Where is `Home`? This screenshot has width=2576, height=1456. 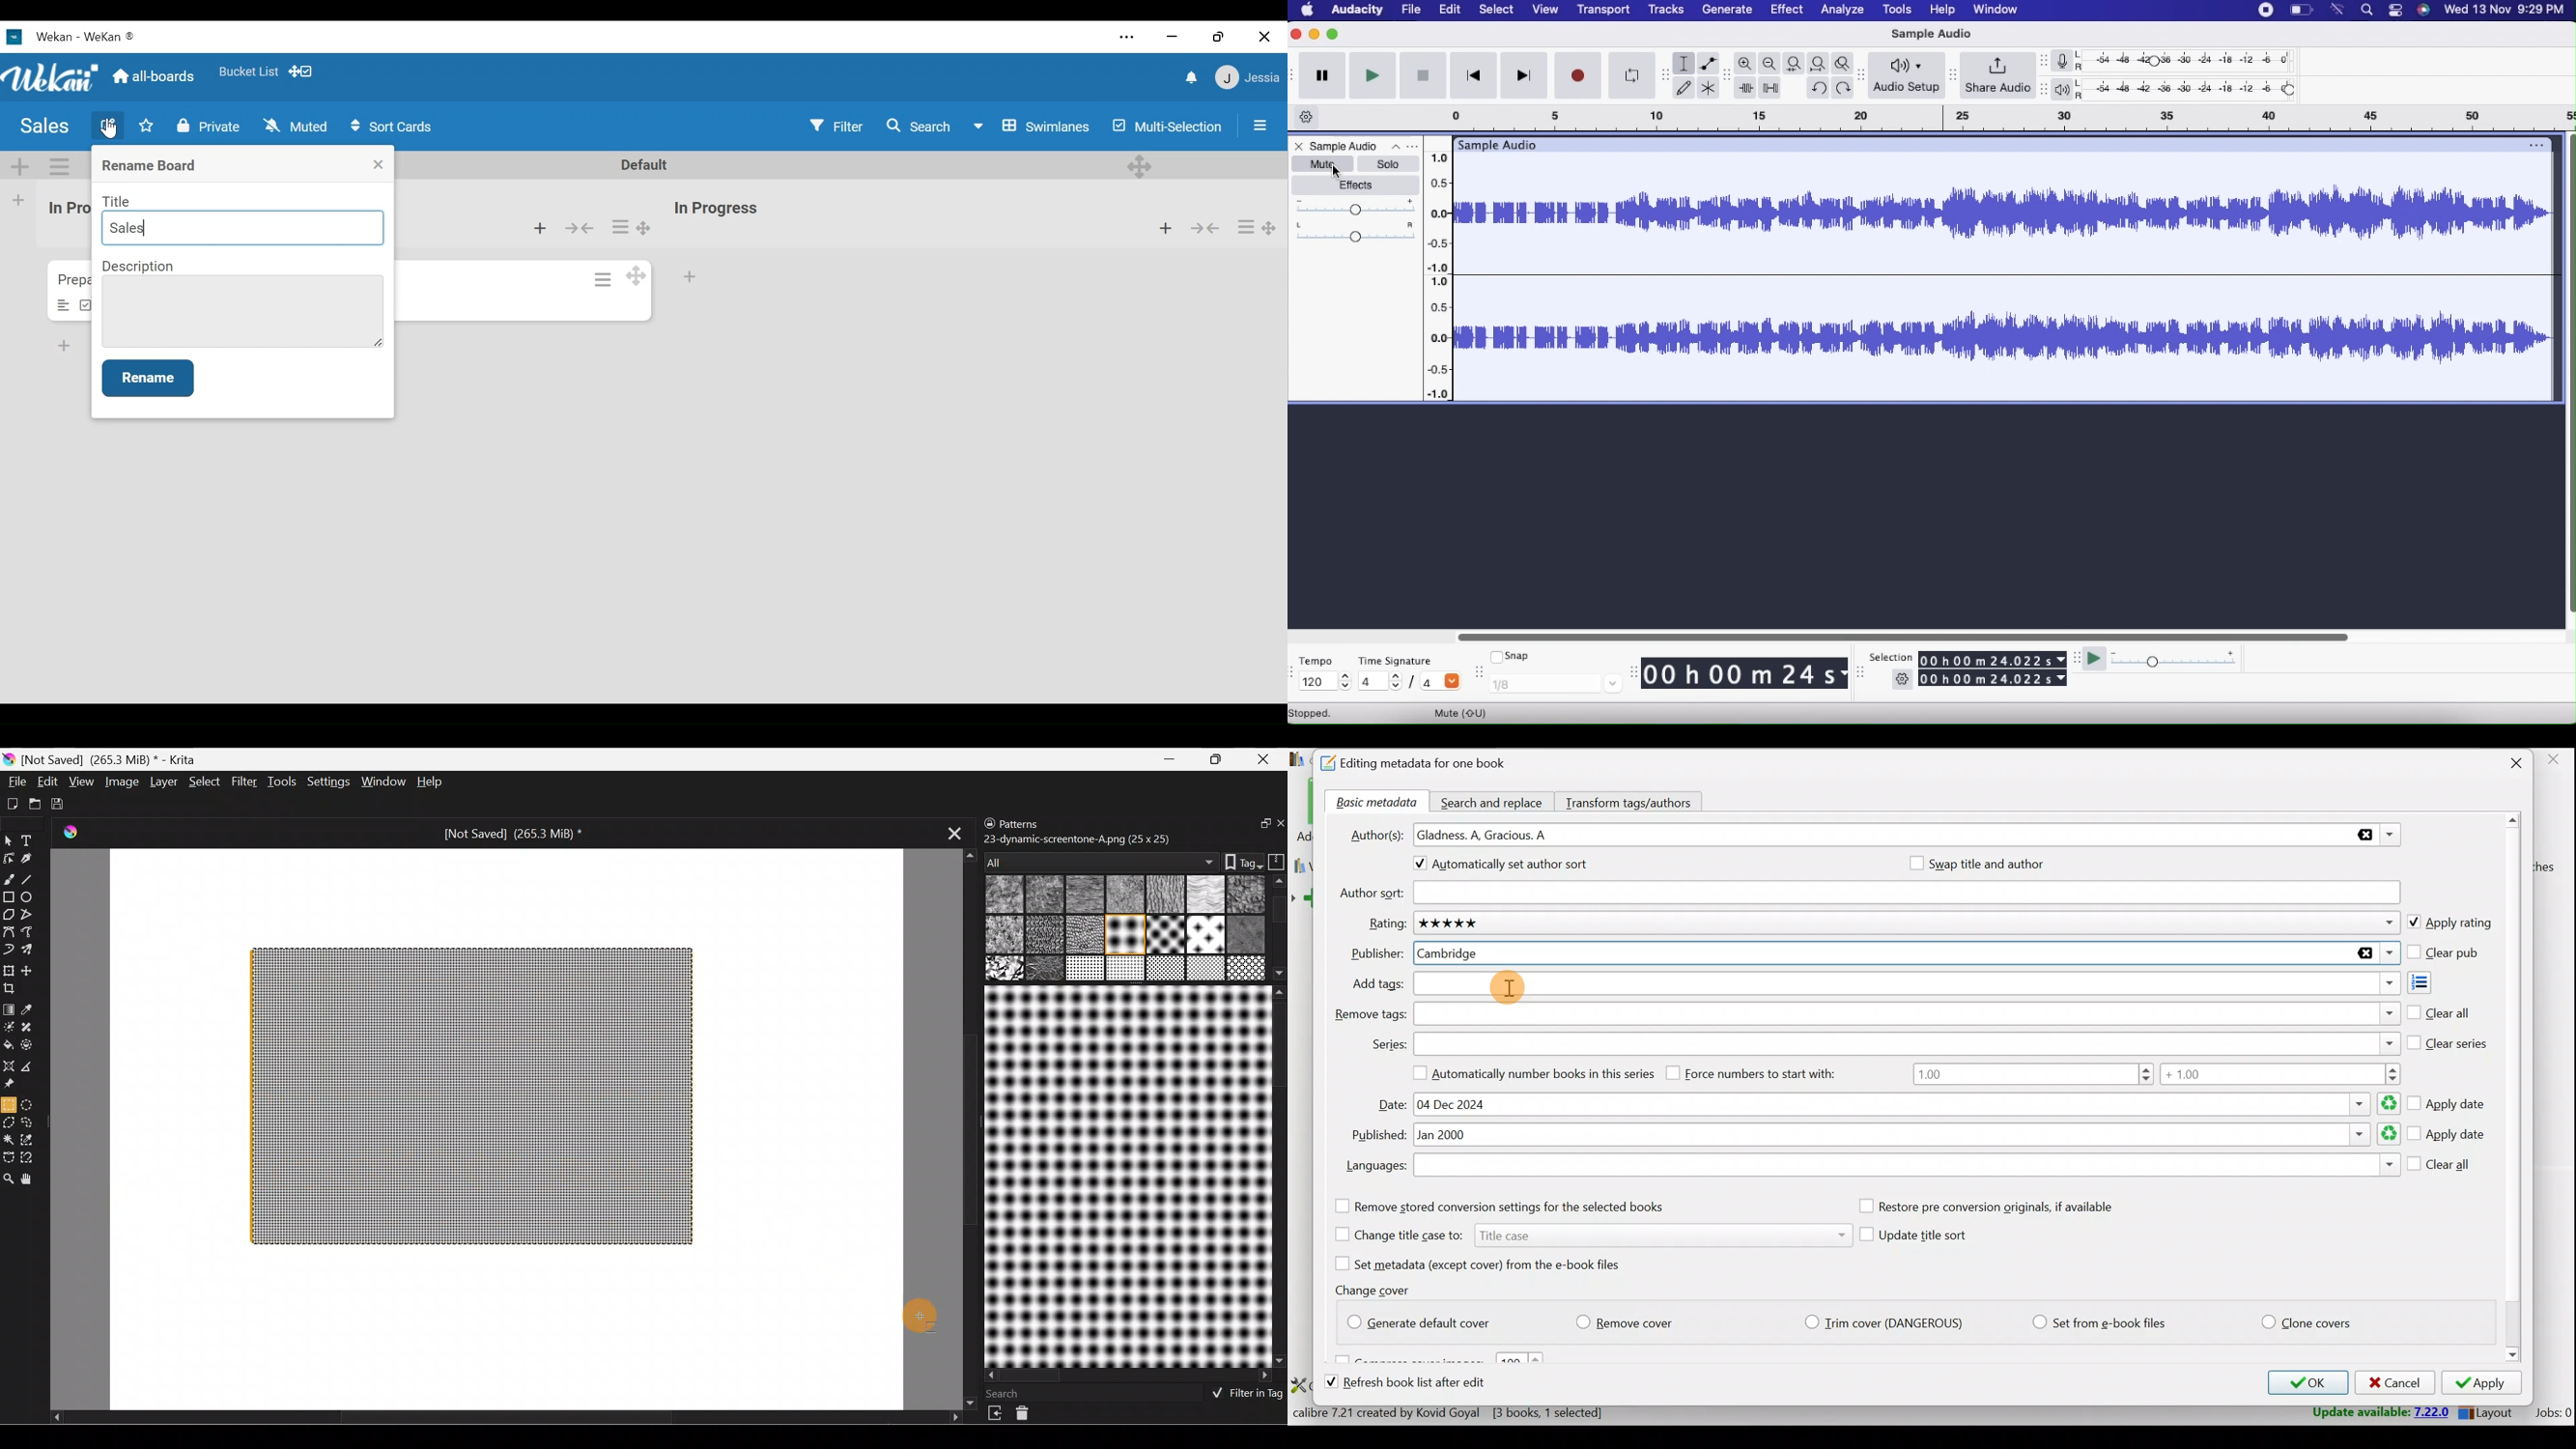 Home is located at coordinates (1309, 11).